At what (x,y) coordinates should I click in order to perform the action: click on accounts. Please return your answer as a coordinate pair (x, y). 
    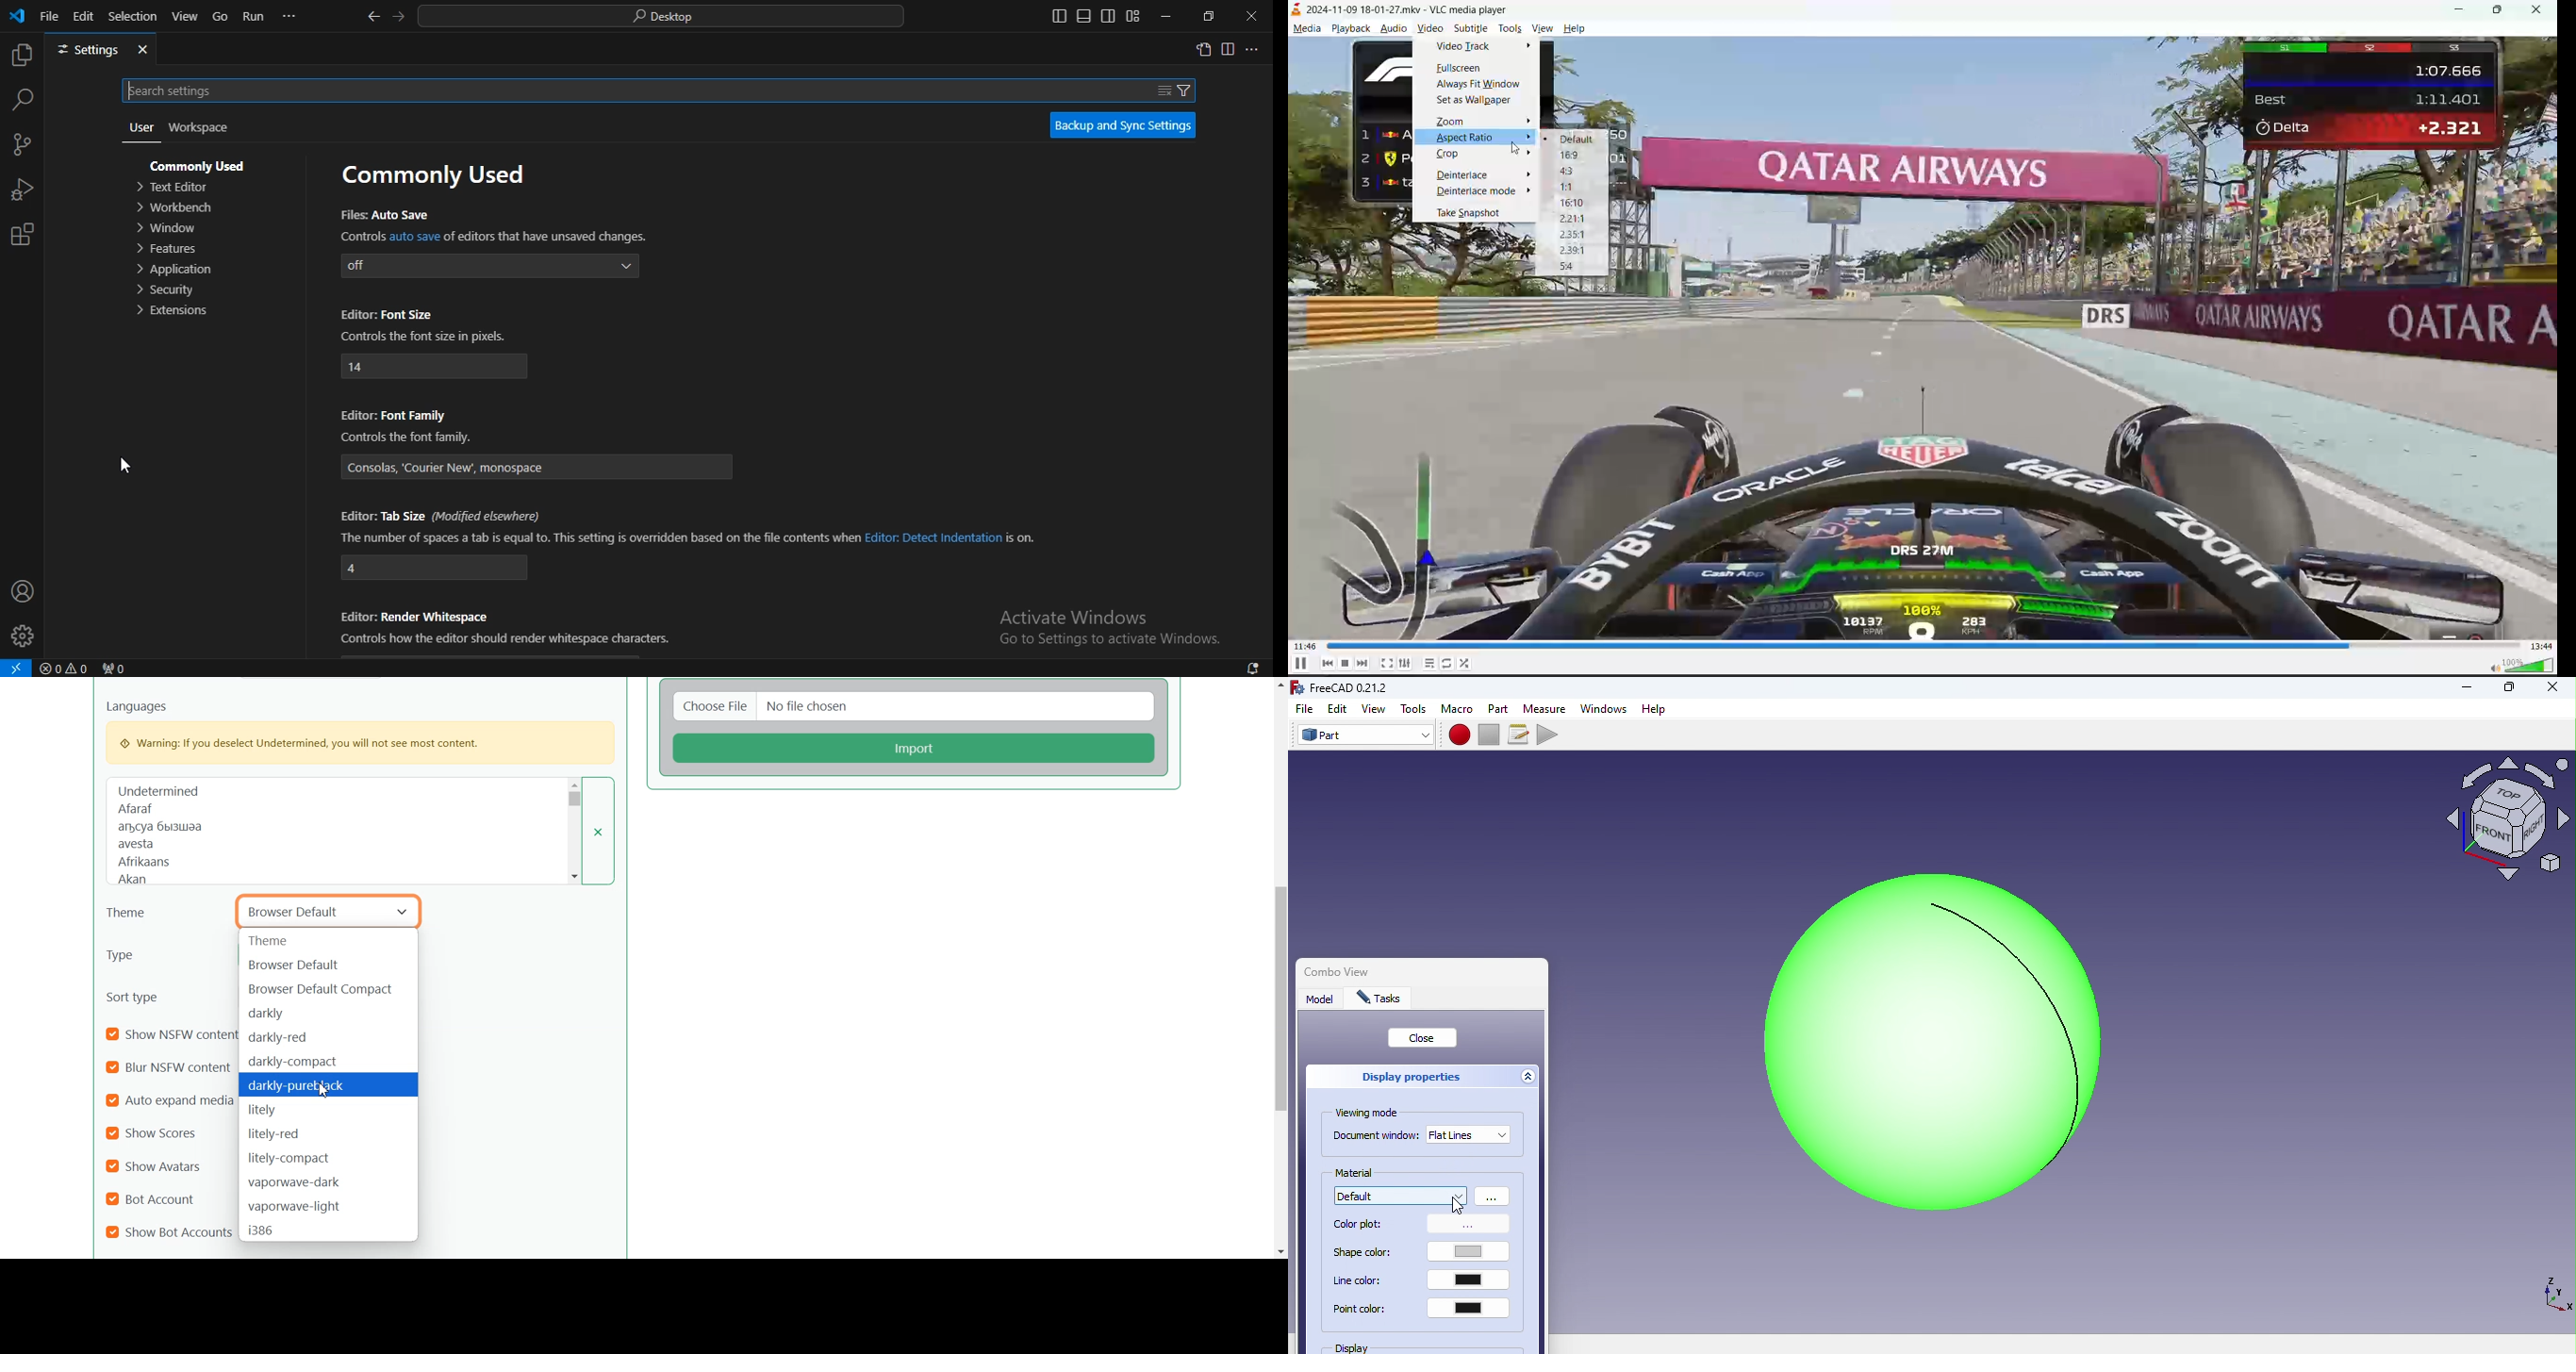
    Looking at the image, I should click on (21, 591).